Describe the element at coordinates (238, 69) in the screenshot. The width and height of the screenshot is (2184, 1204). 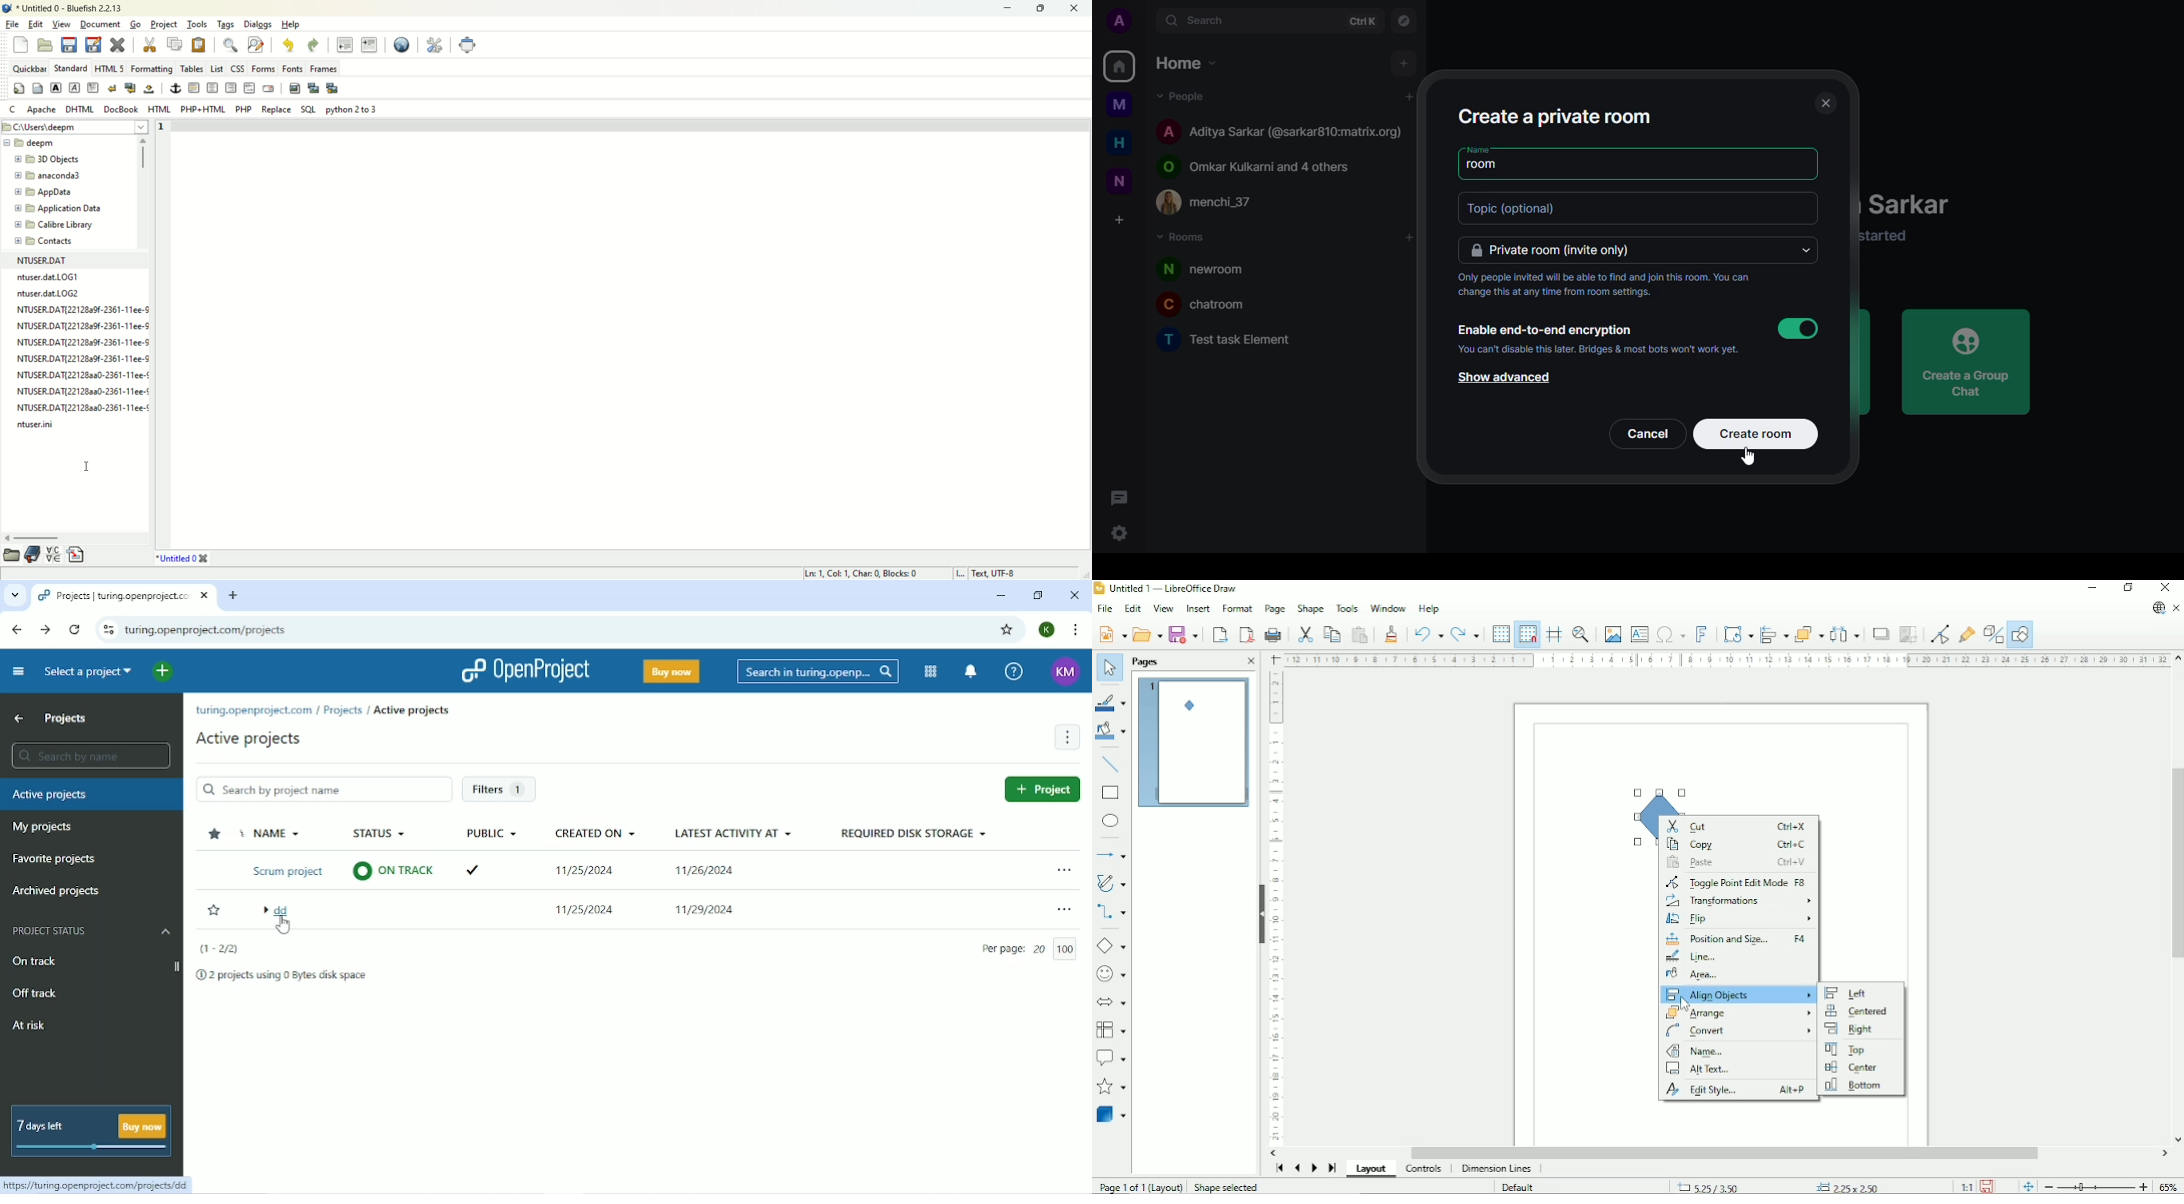
I see `css` at that location.